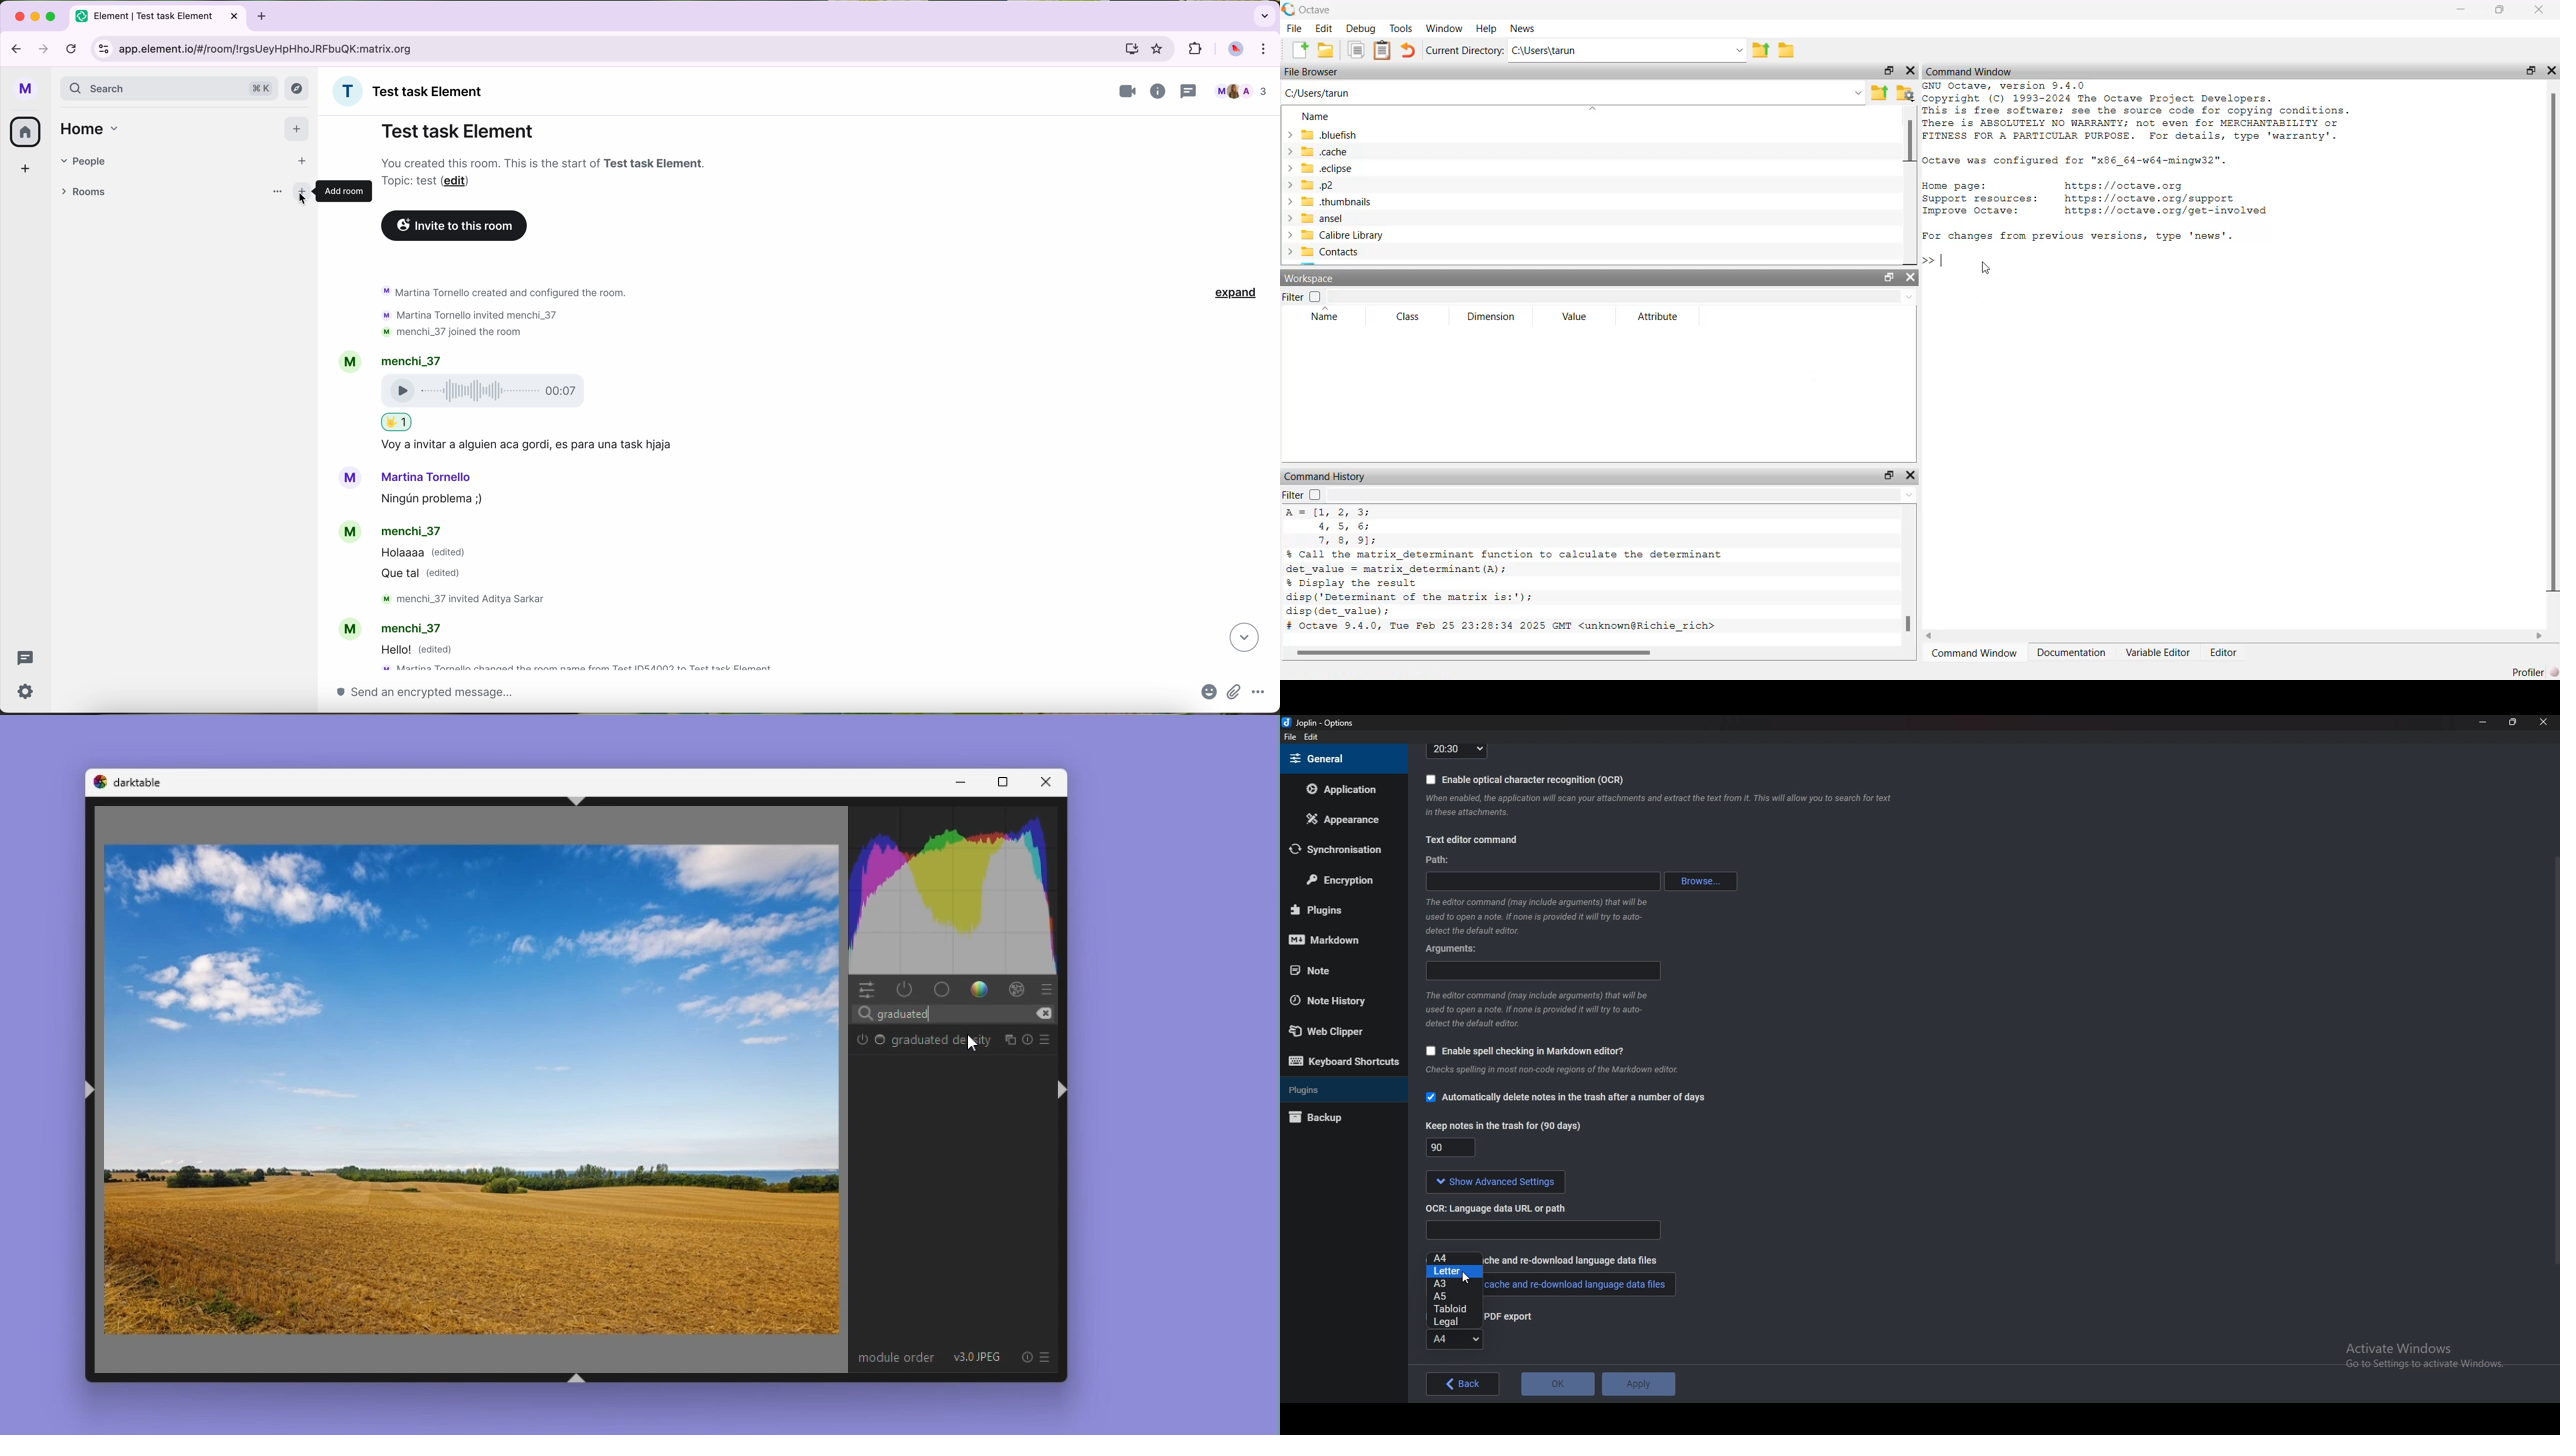  I want to click on Back up, so click(1336, 1119).